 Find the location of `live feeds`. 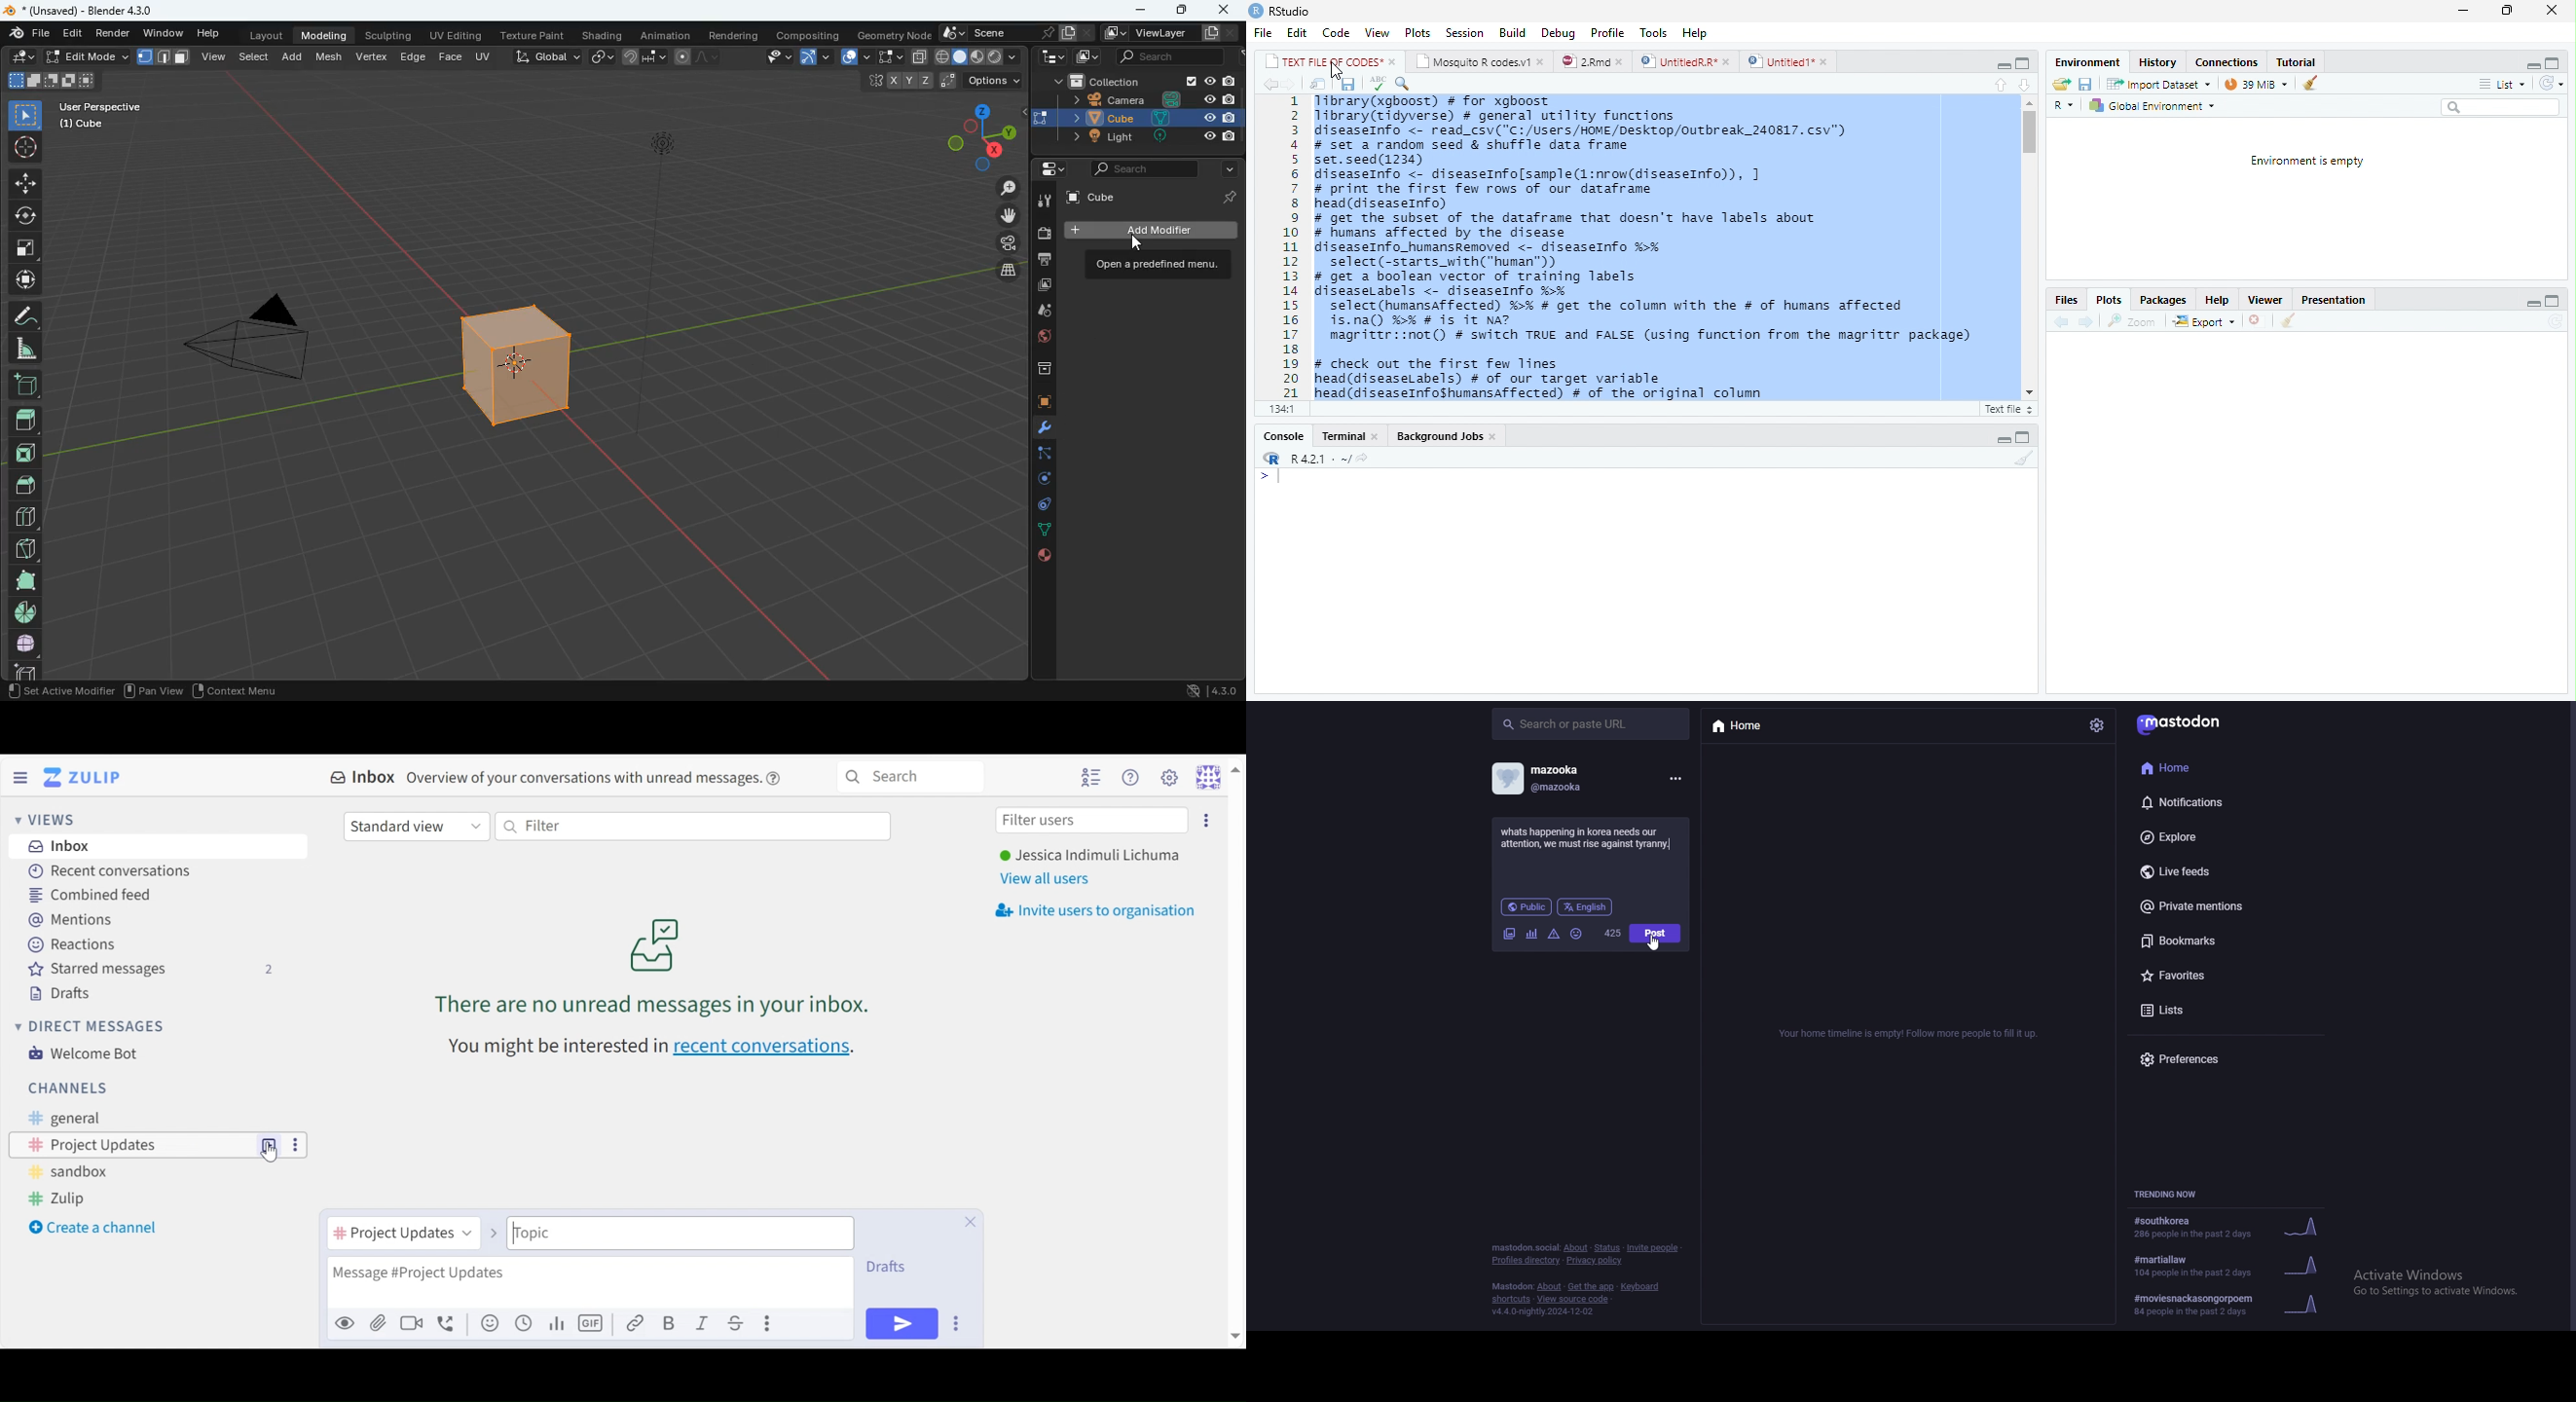

live feeds is located at coordinates (2219, 871).